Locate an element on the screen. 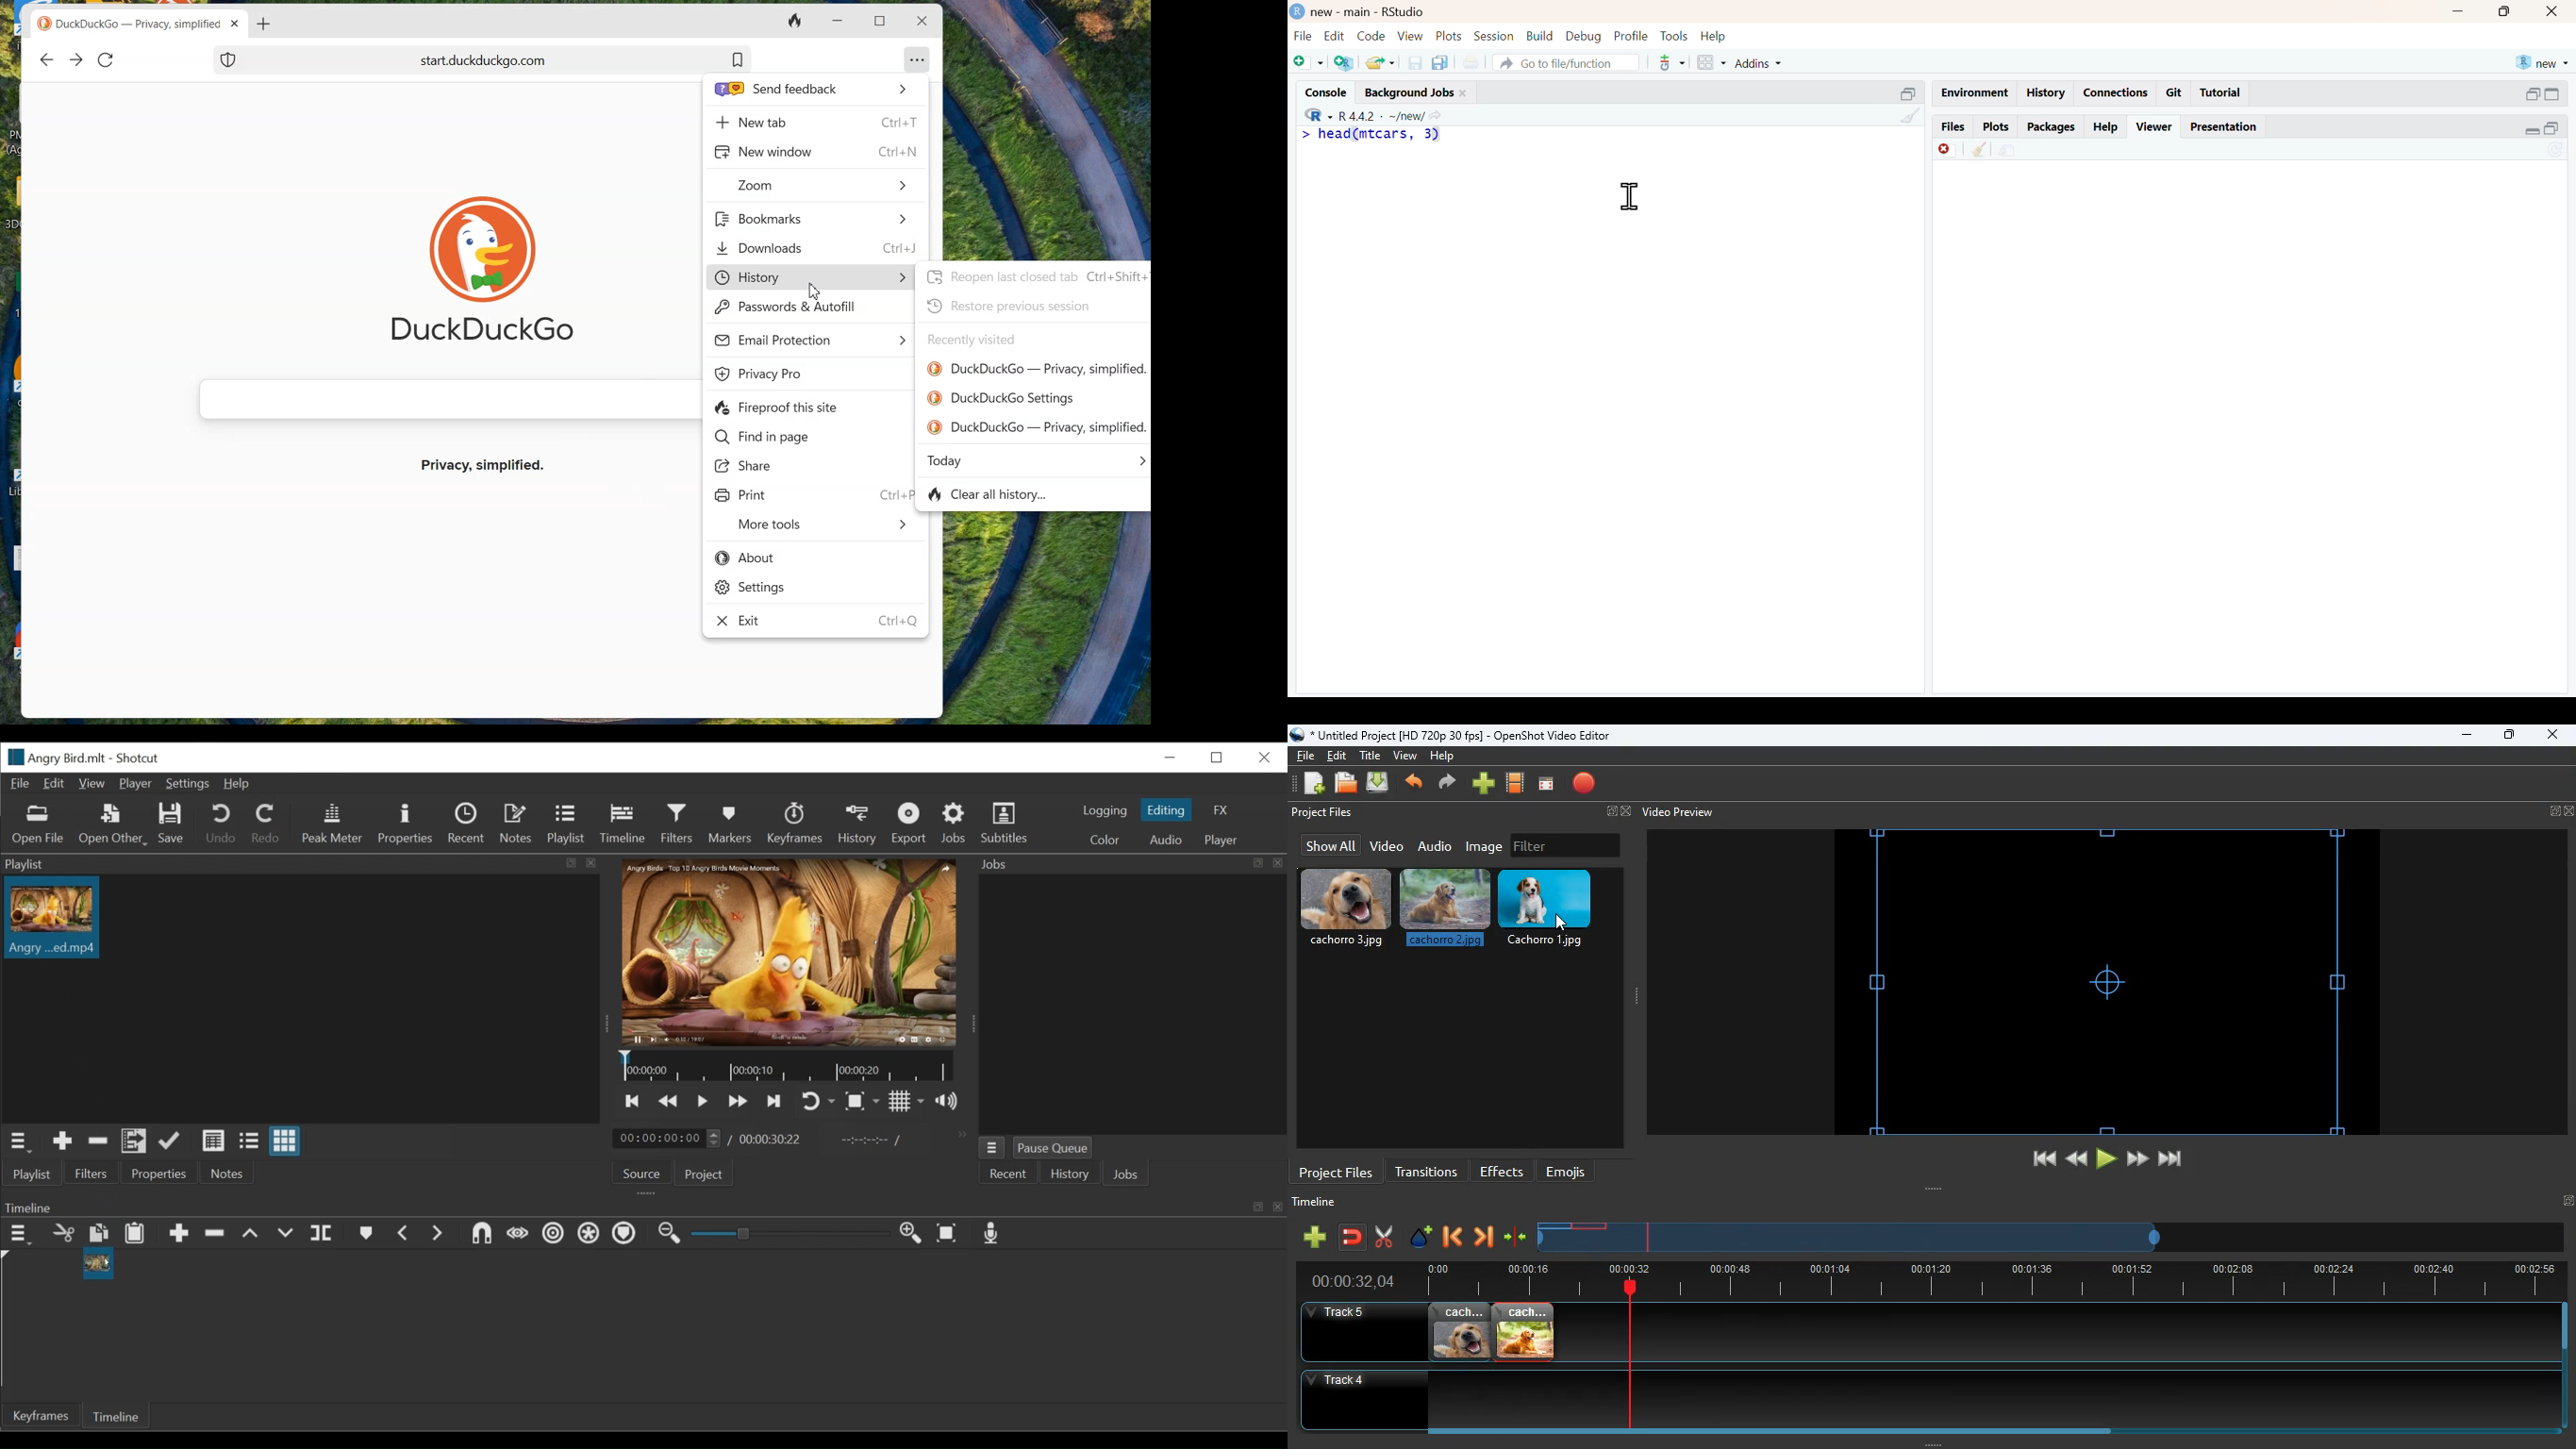 This screenshot has height=1456, width=2576. Timeline is located at coordinates (643, 1206).